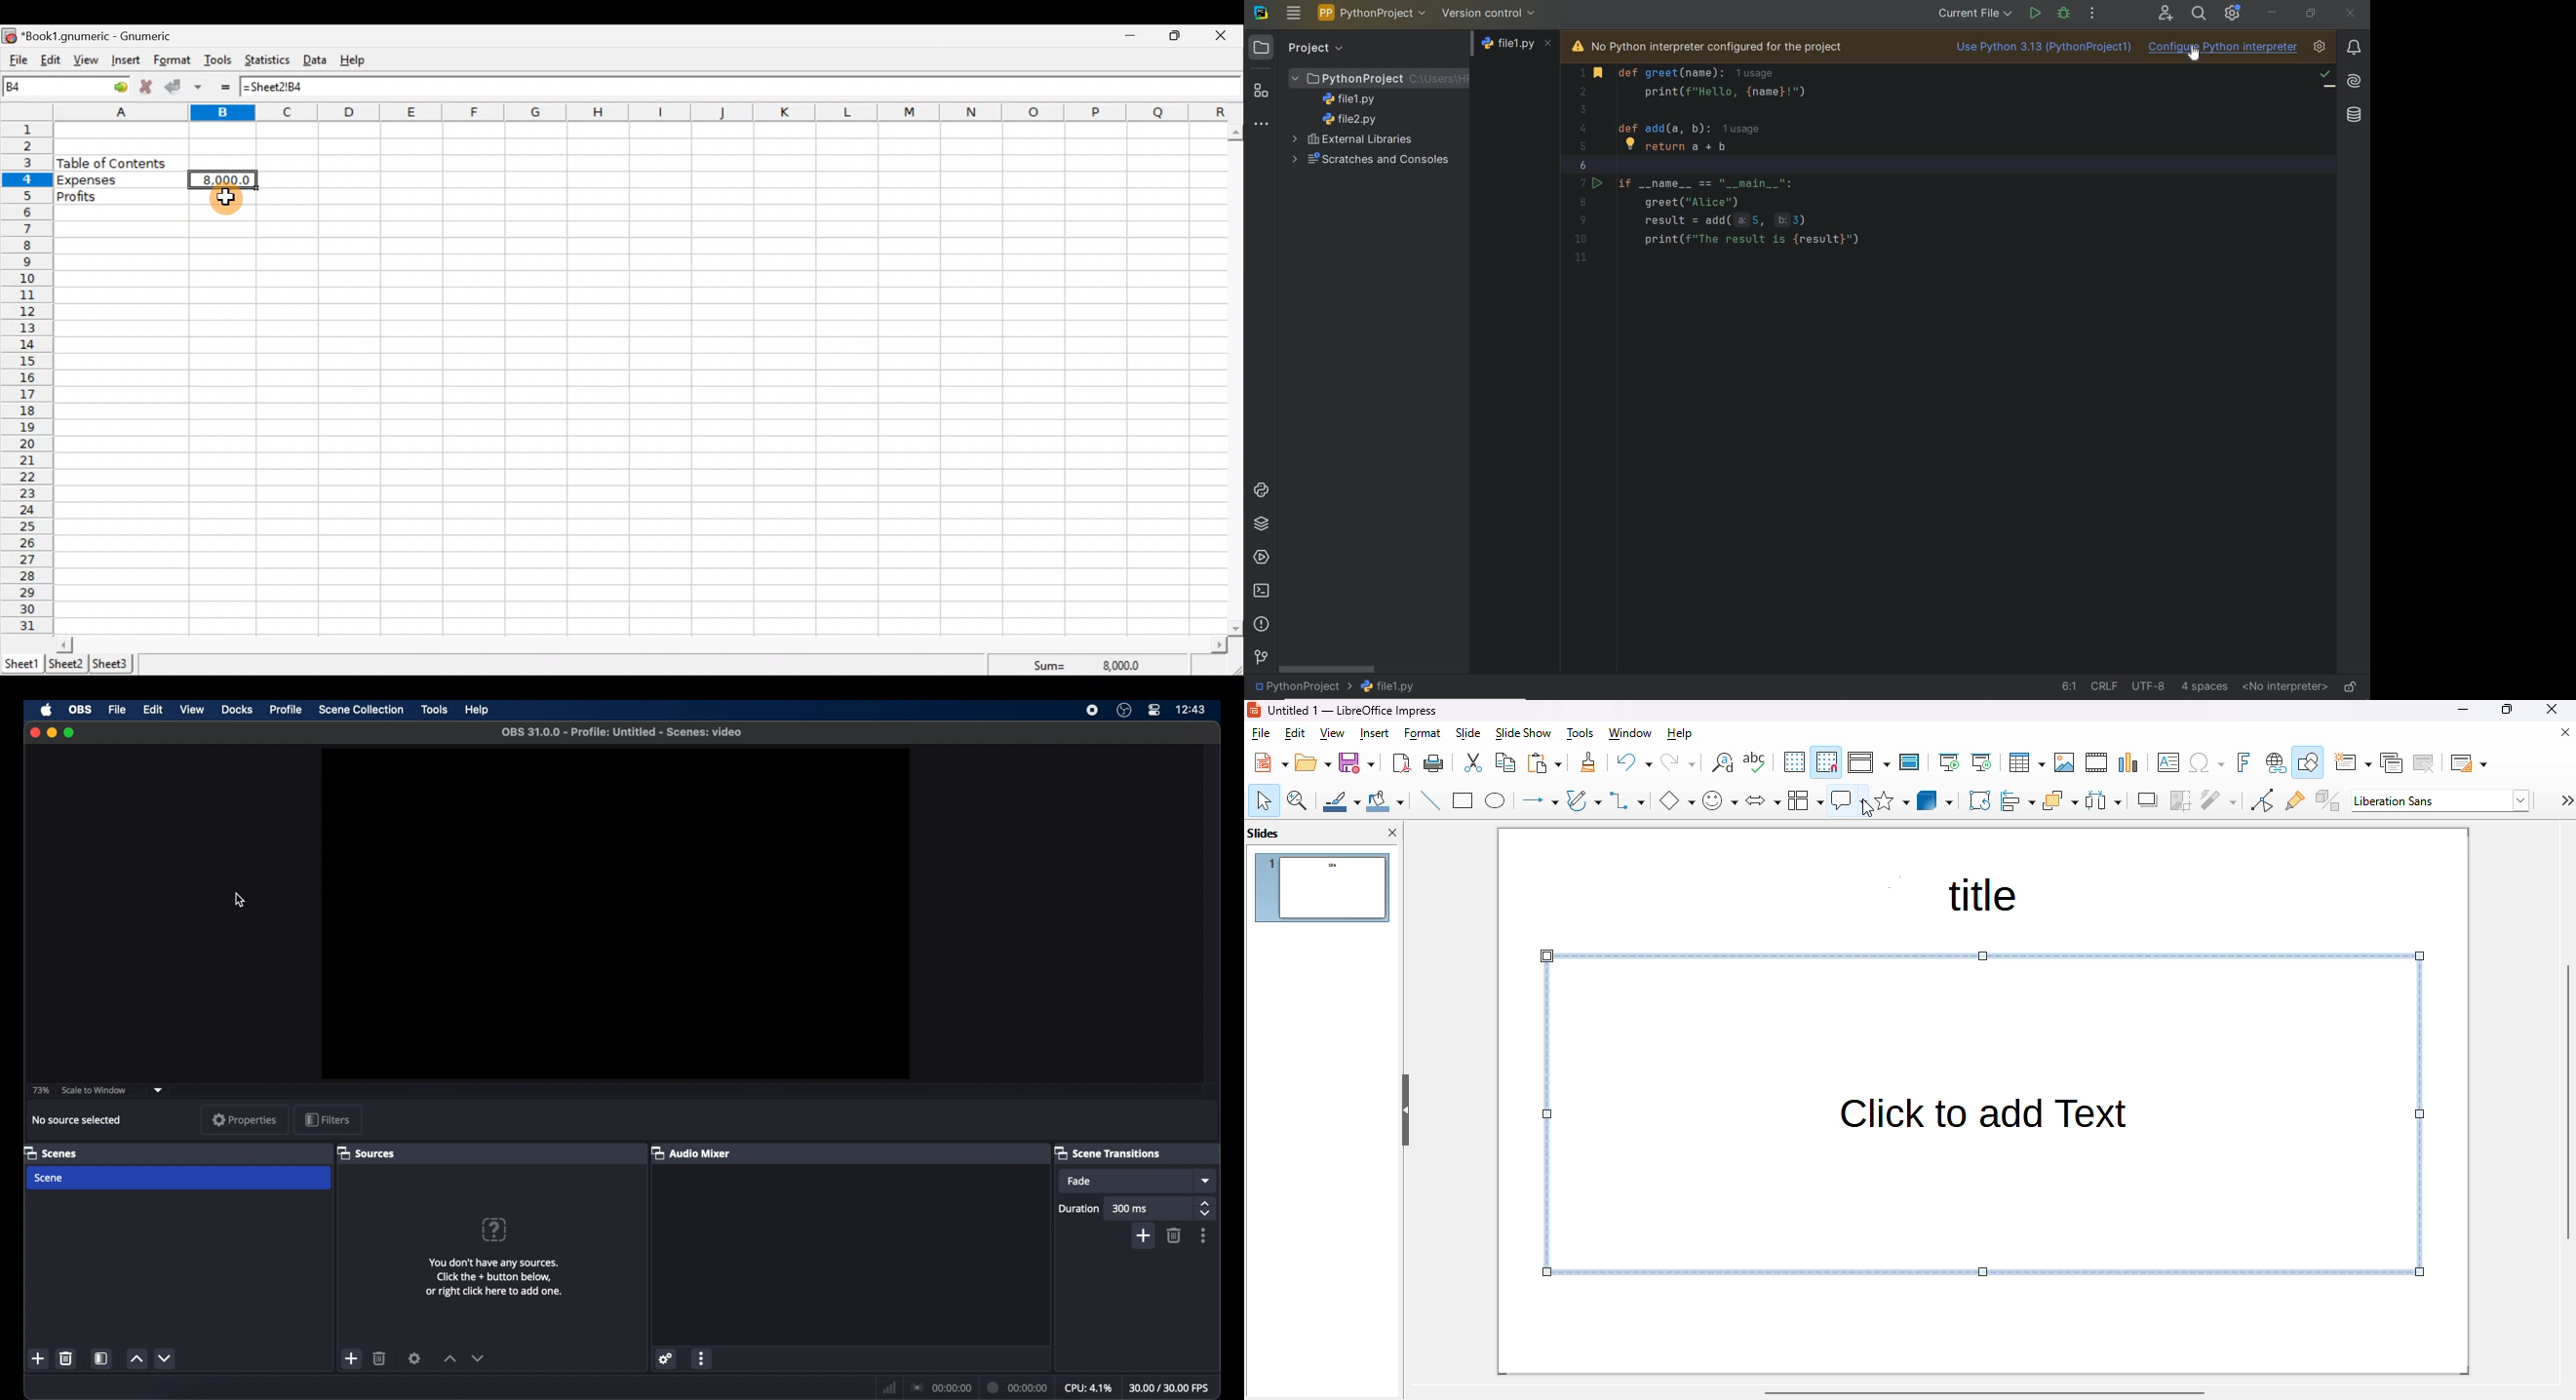 The image size is (2576, 1400). Describe the element at coordinates (1899, 185) in the screenshot. I see `codes` at that location.